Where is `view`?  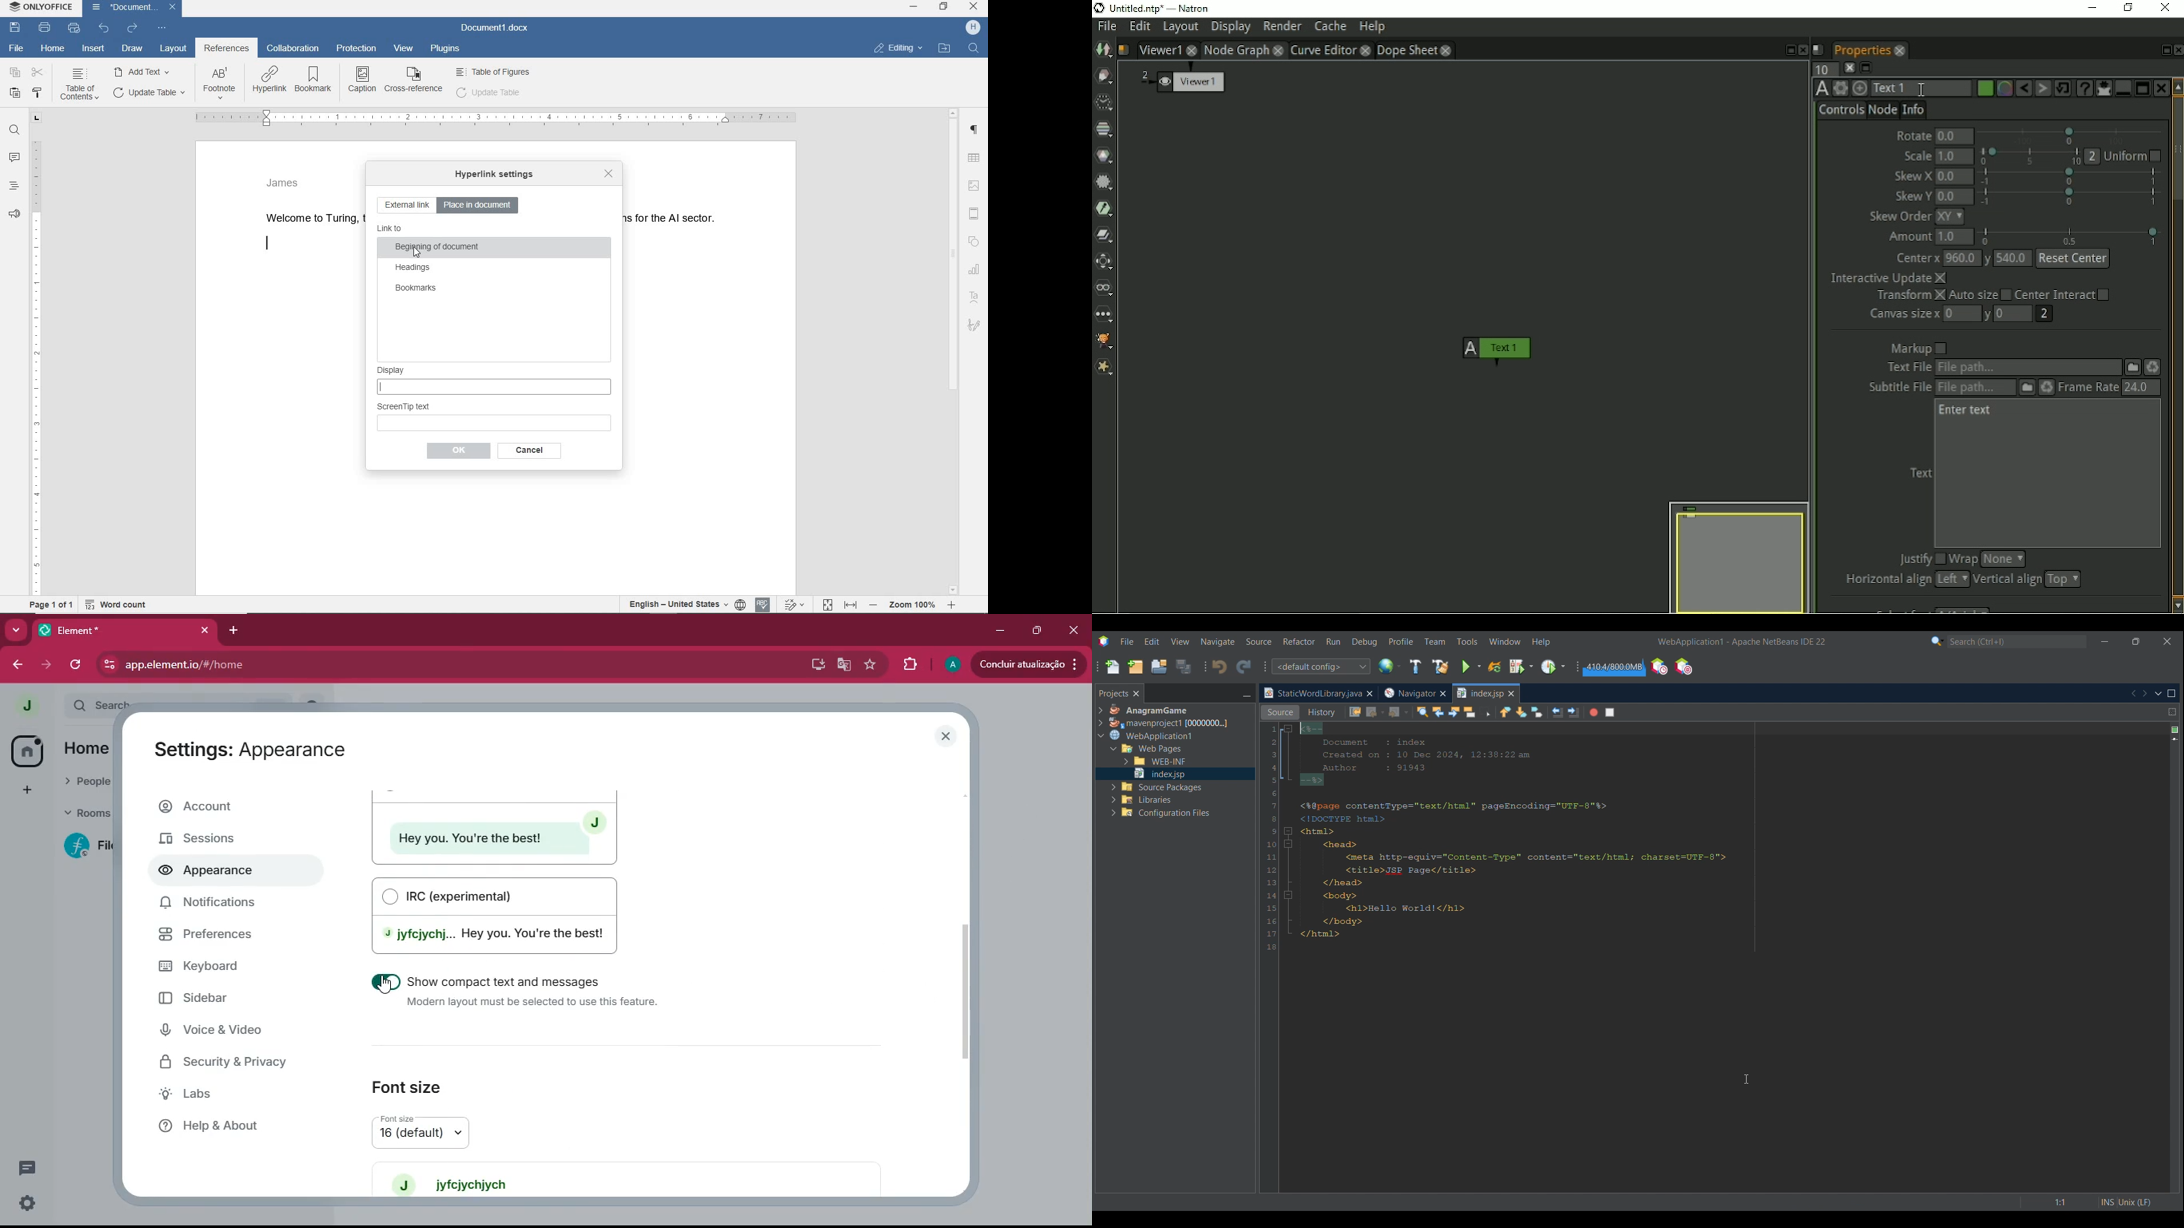 view is located at coordinates (402, 49).